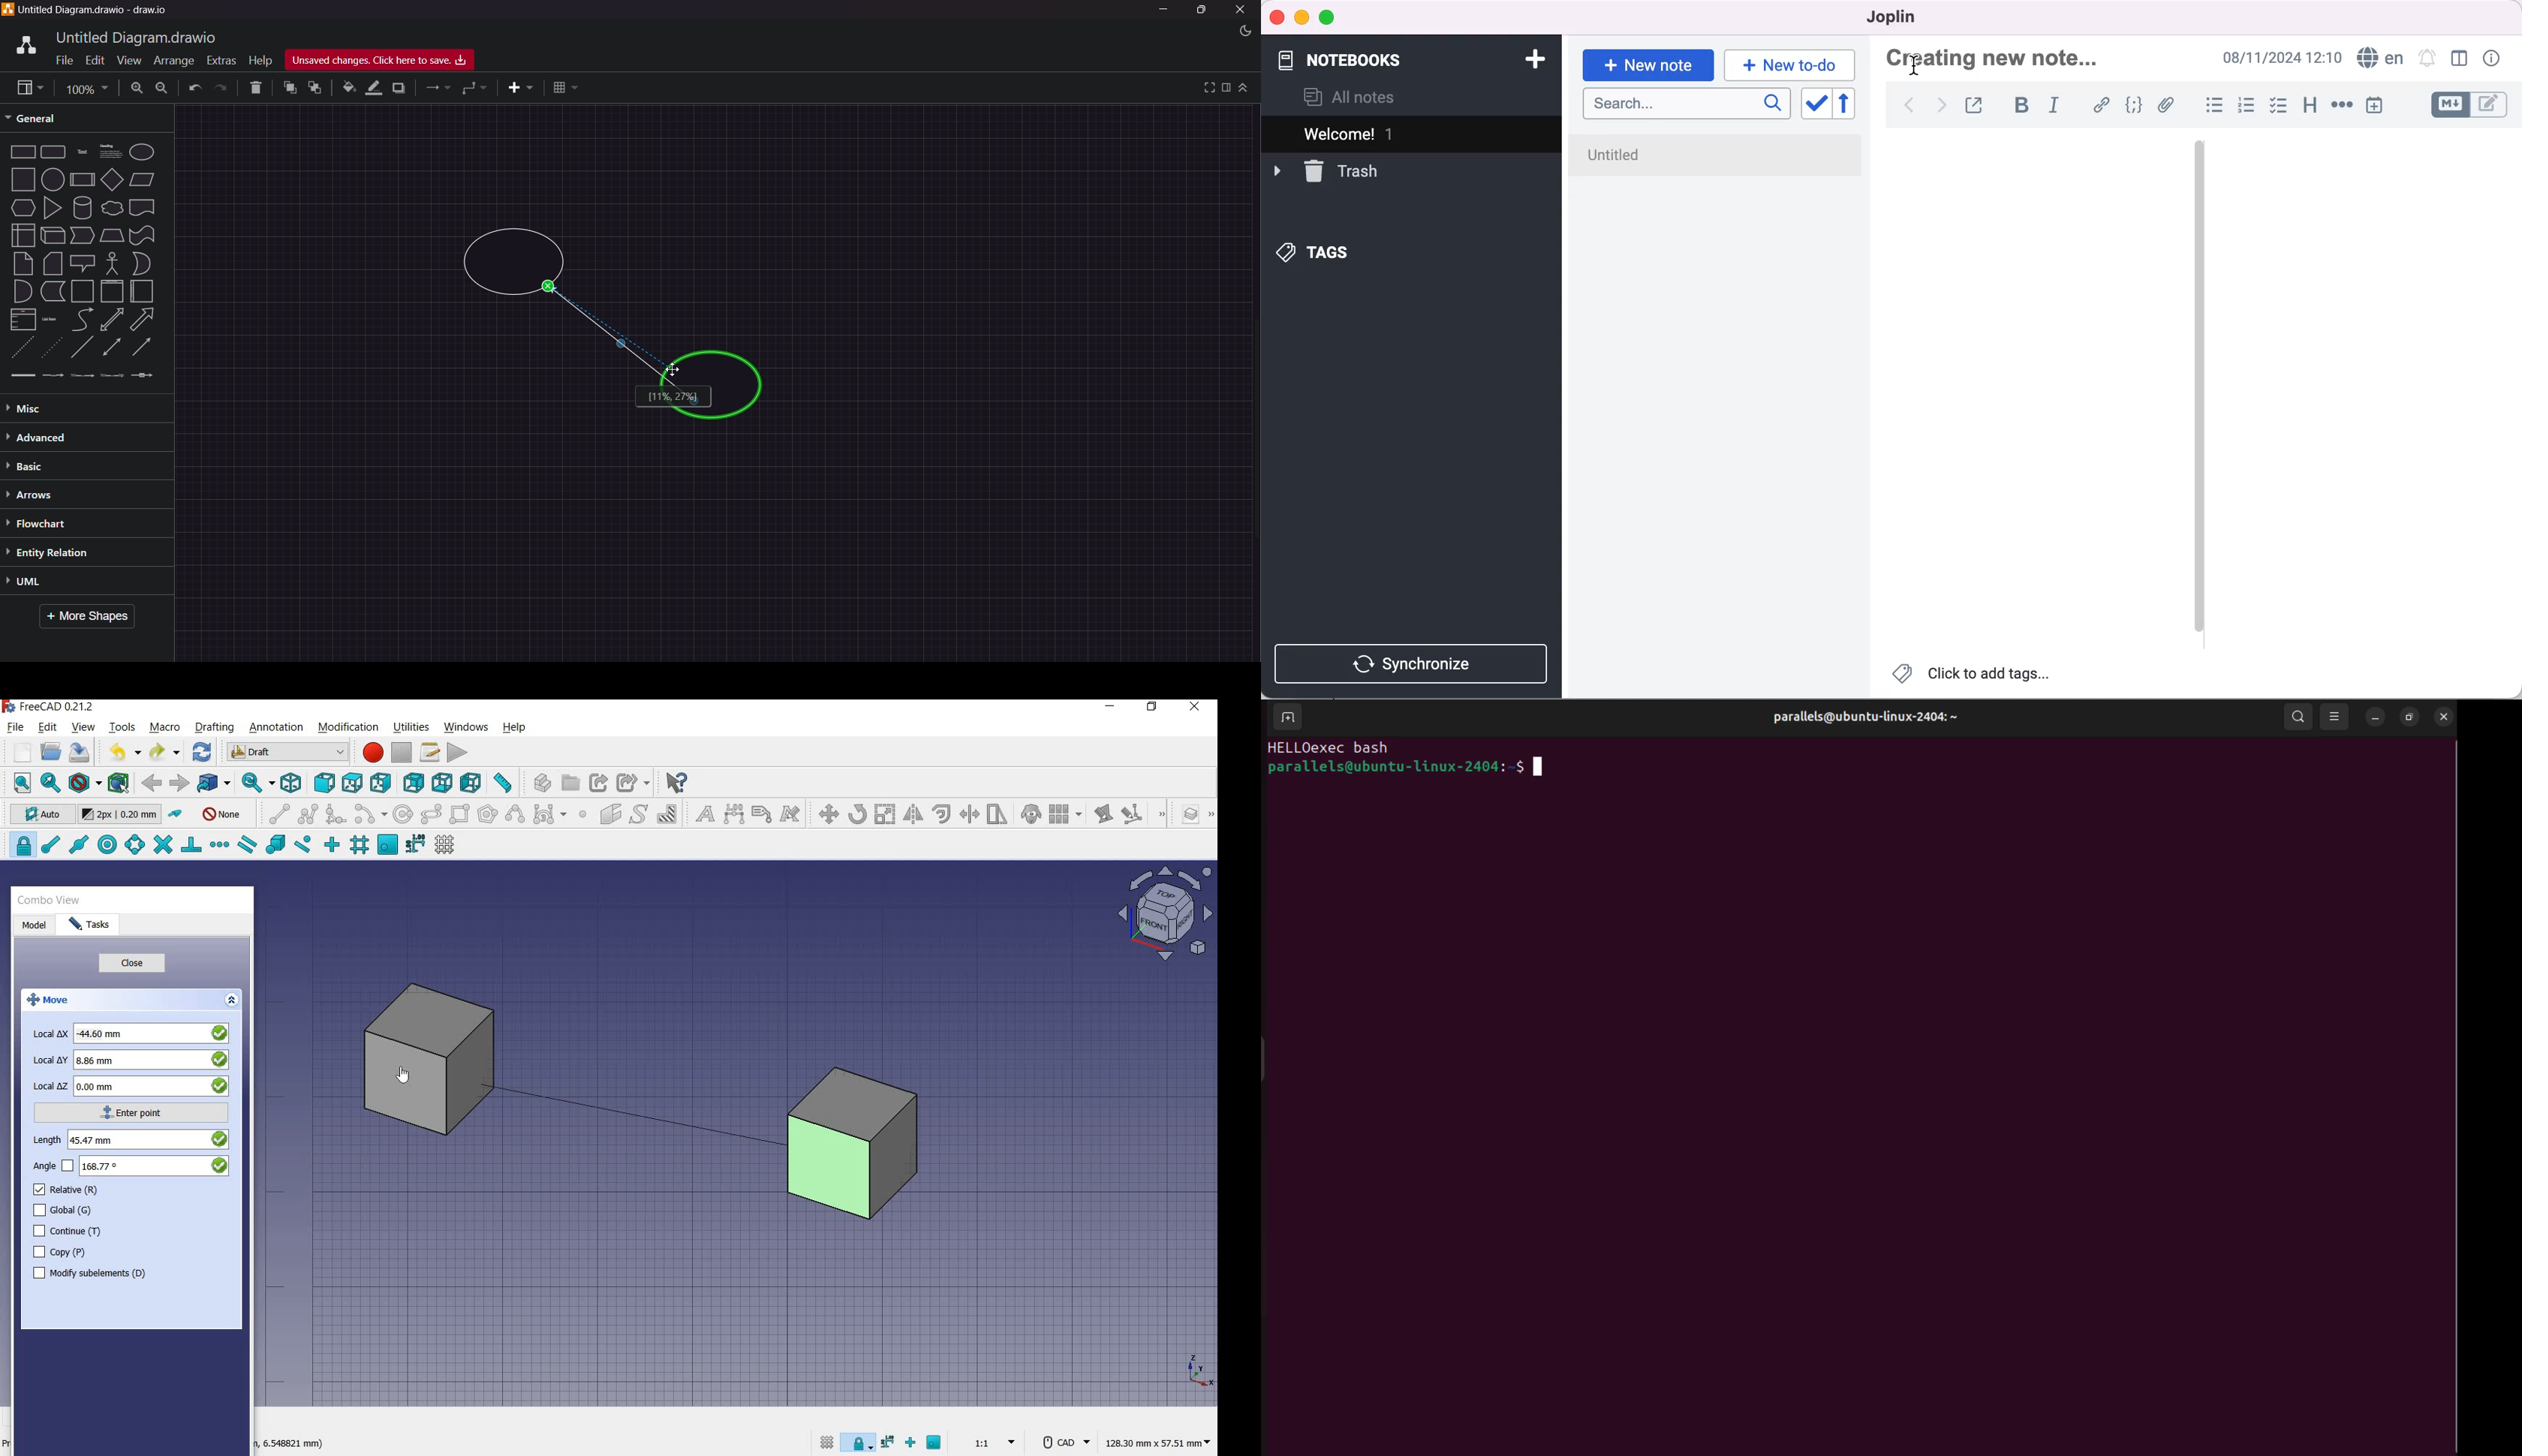 The height and width of the screenshot is (1456, 2548). What do you see at coordinates (221, 815) in the screenshot?
I see `autogroup off` at bounding box center [221, 815].